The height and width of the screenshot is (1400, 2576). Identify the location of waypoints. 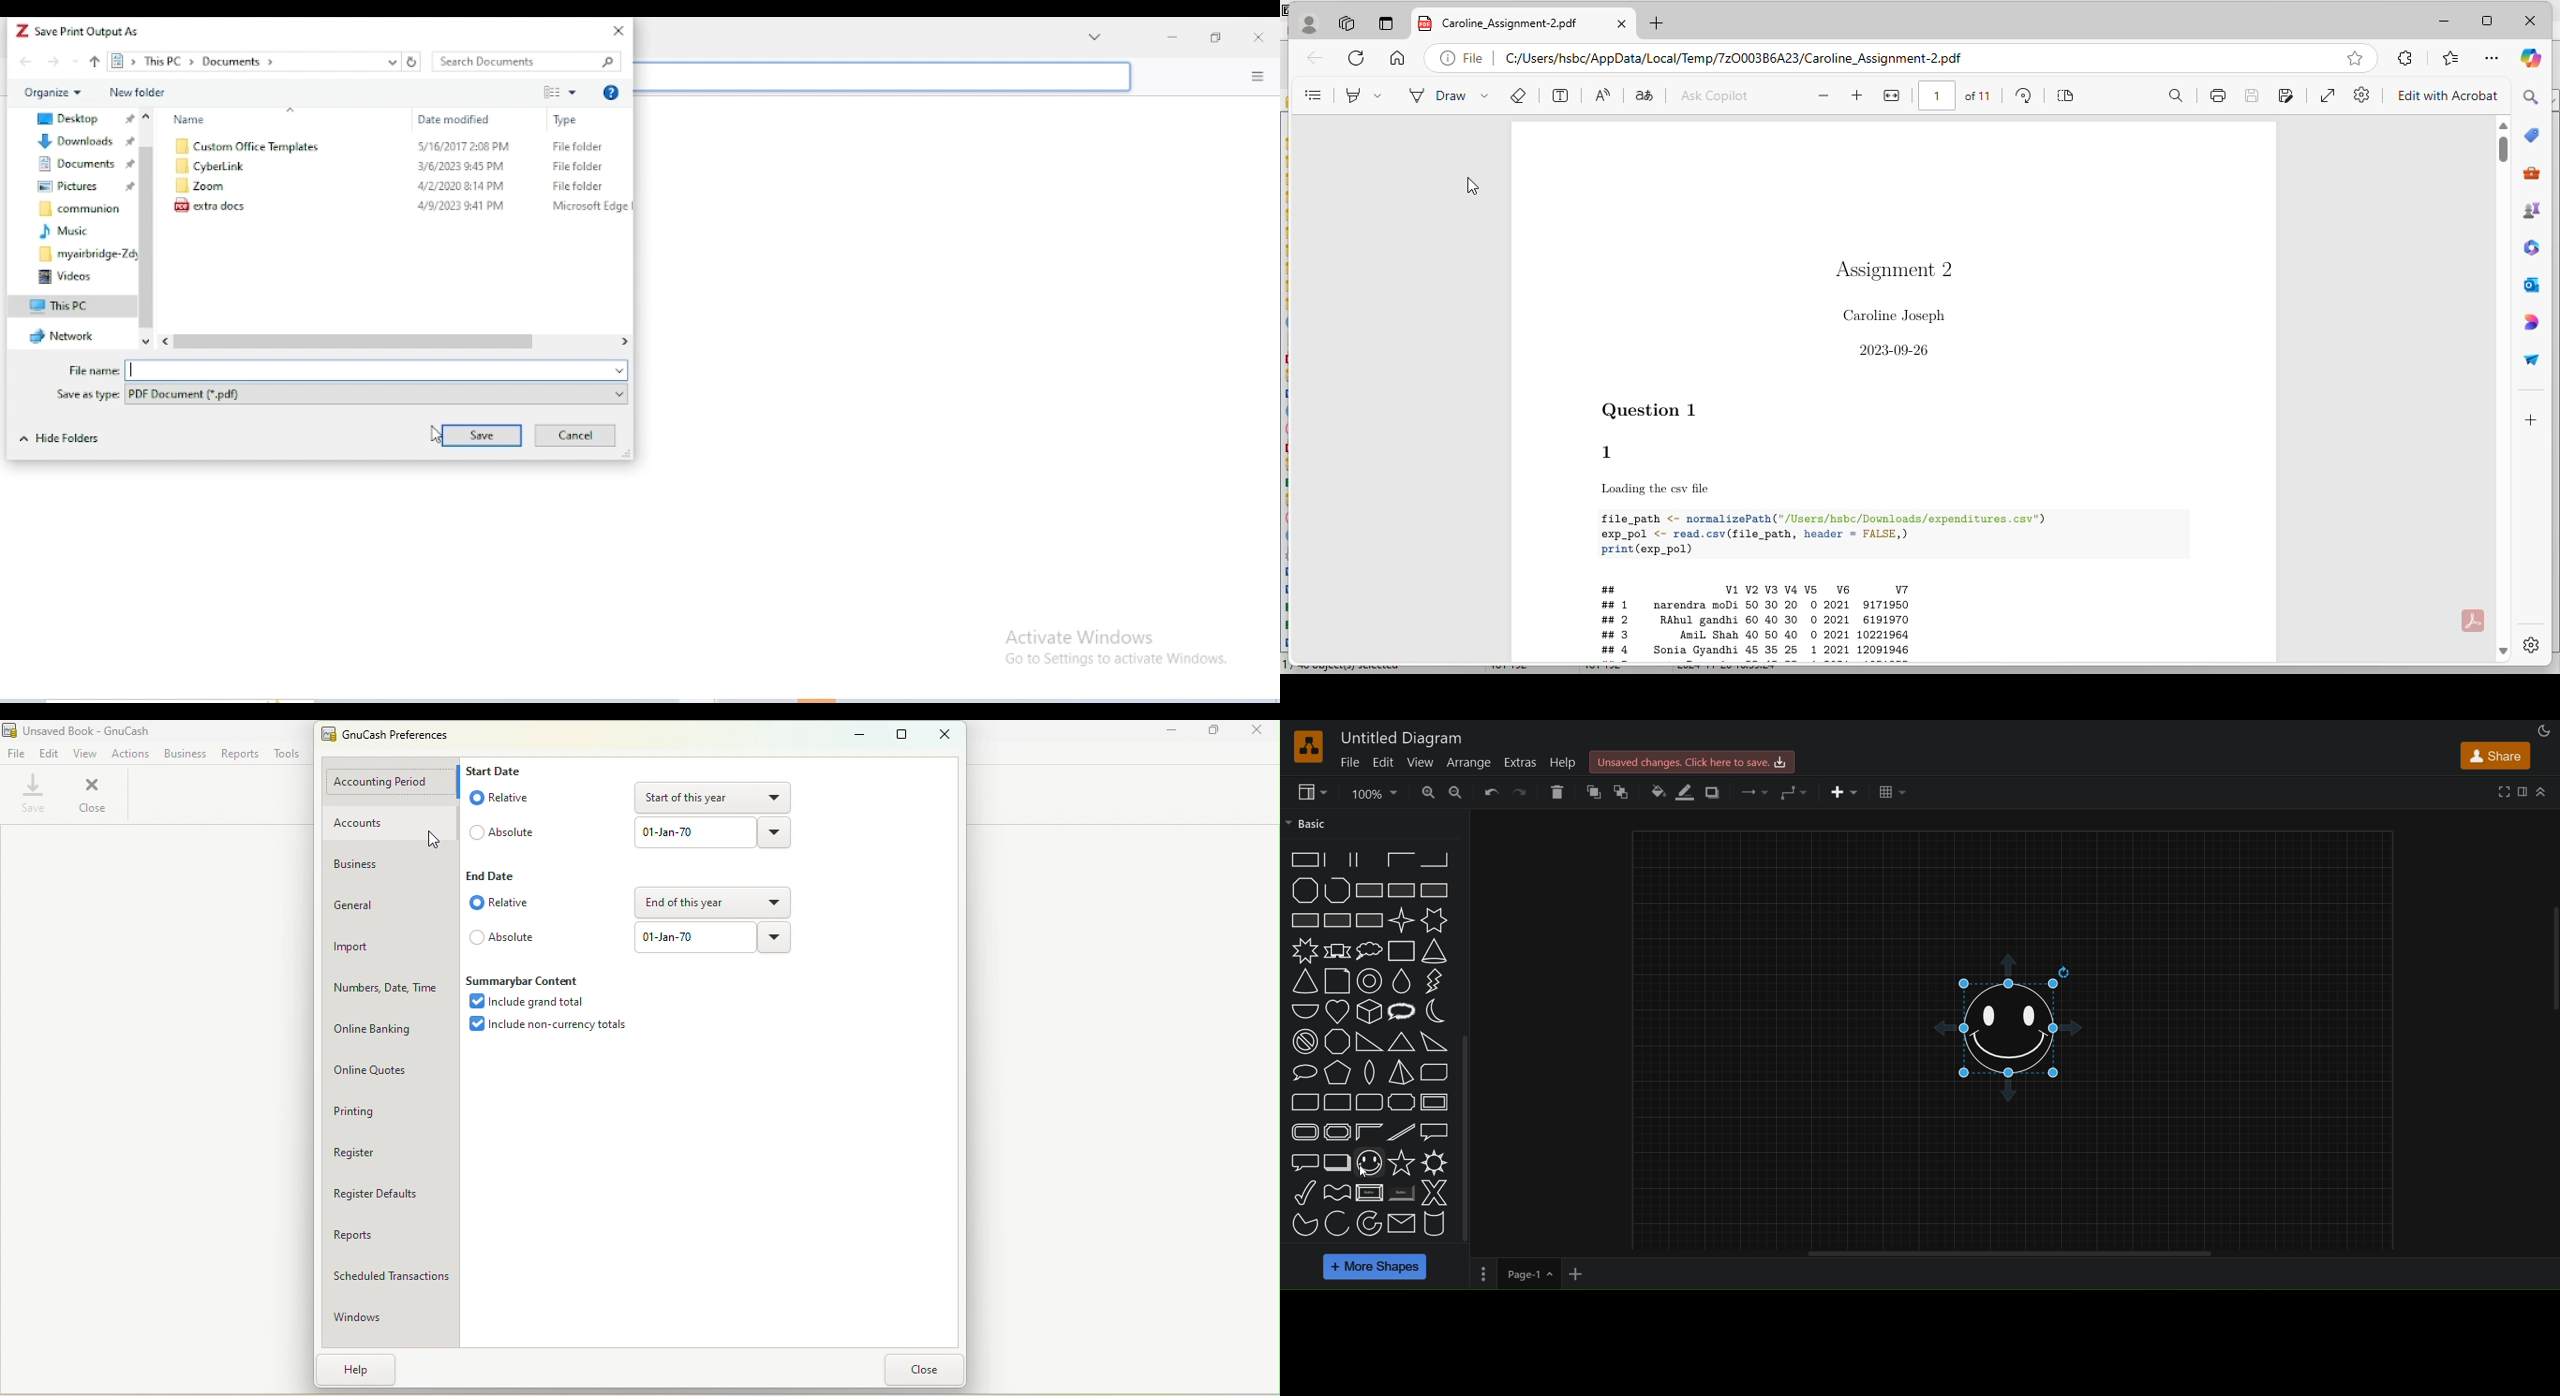
(1797, 793).